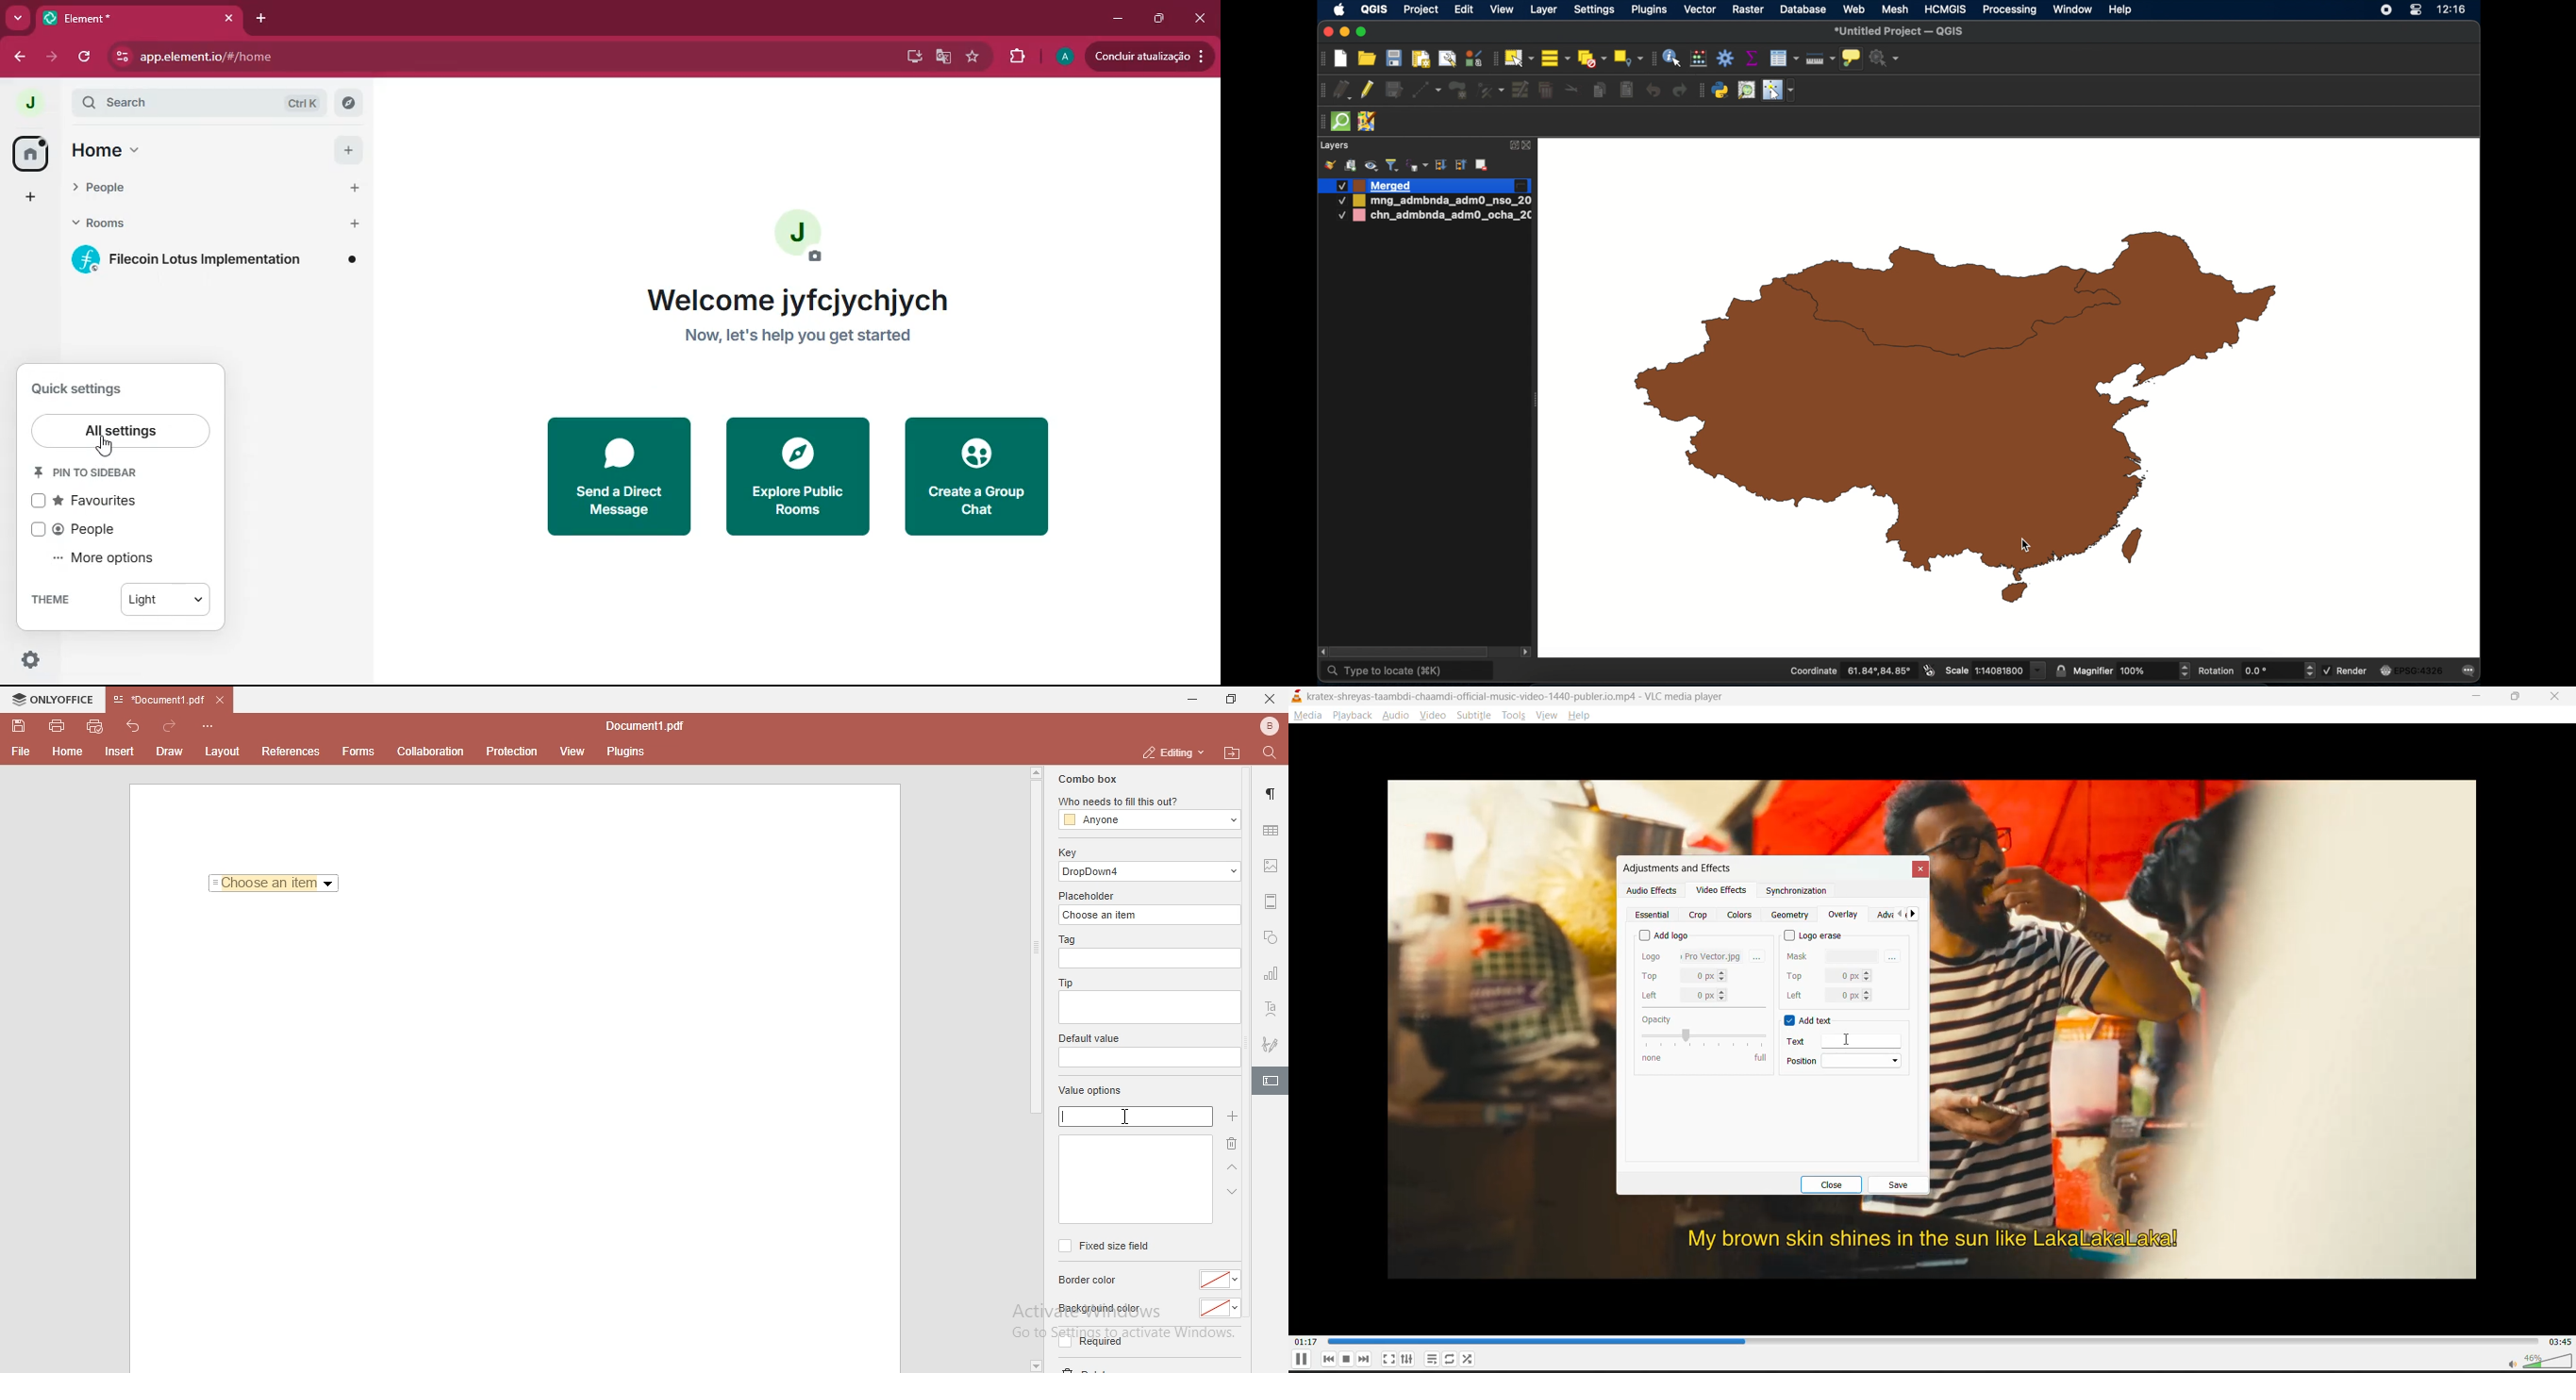 This screenshot has height=1400, width=2576. I want to click on scale, so click(1994, 669).